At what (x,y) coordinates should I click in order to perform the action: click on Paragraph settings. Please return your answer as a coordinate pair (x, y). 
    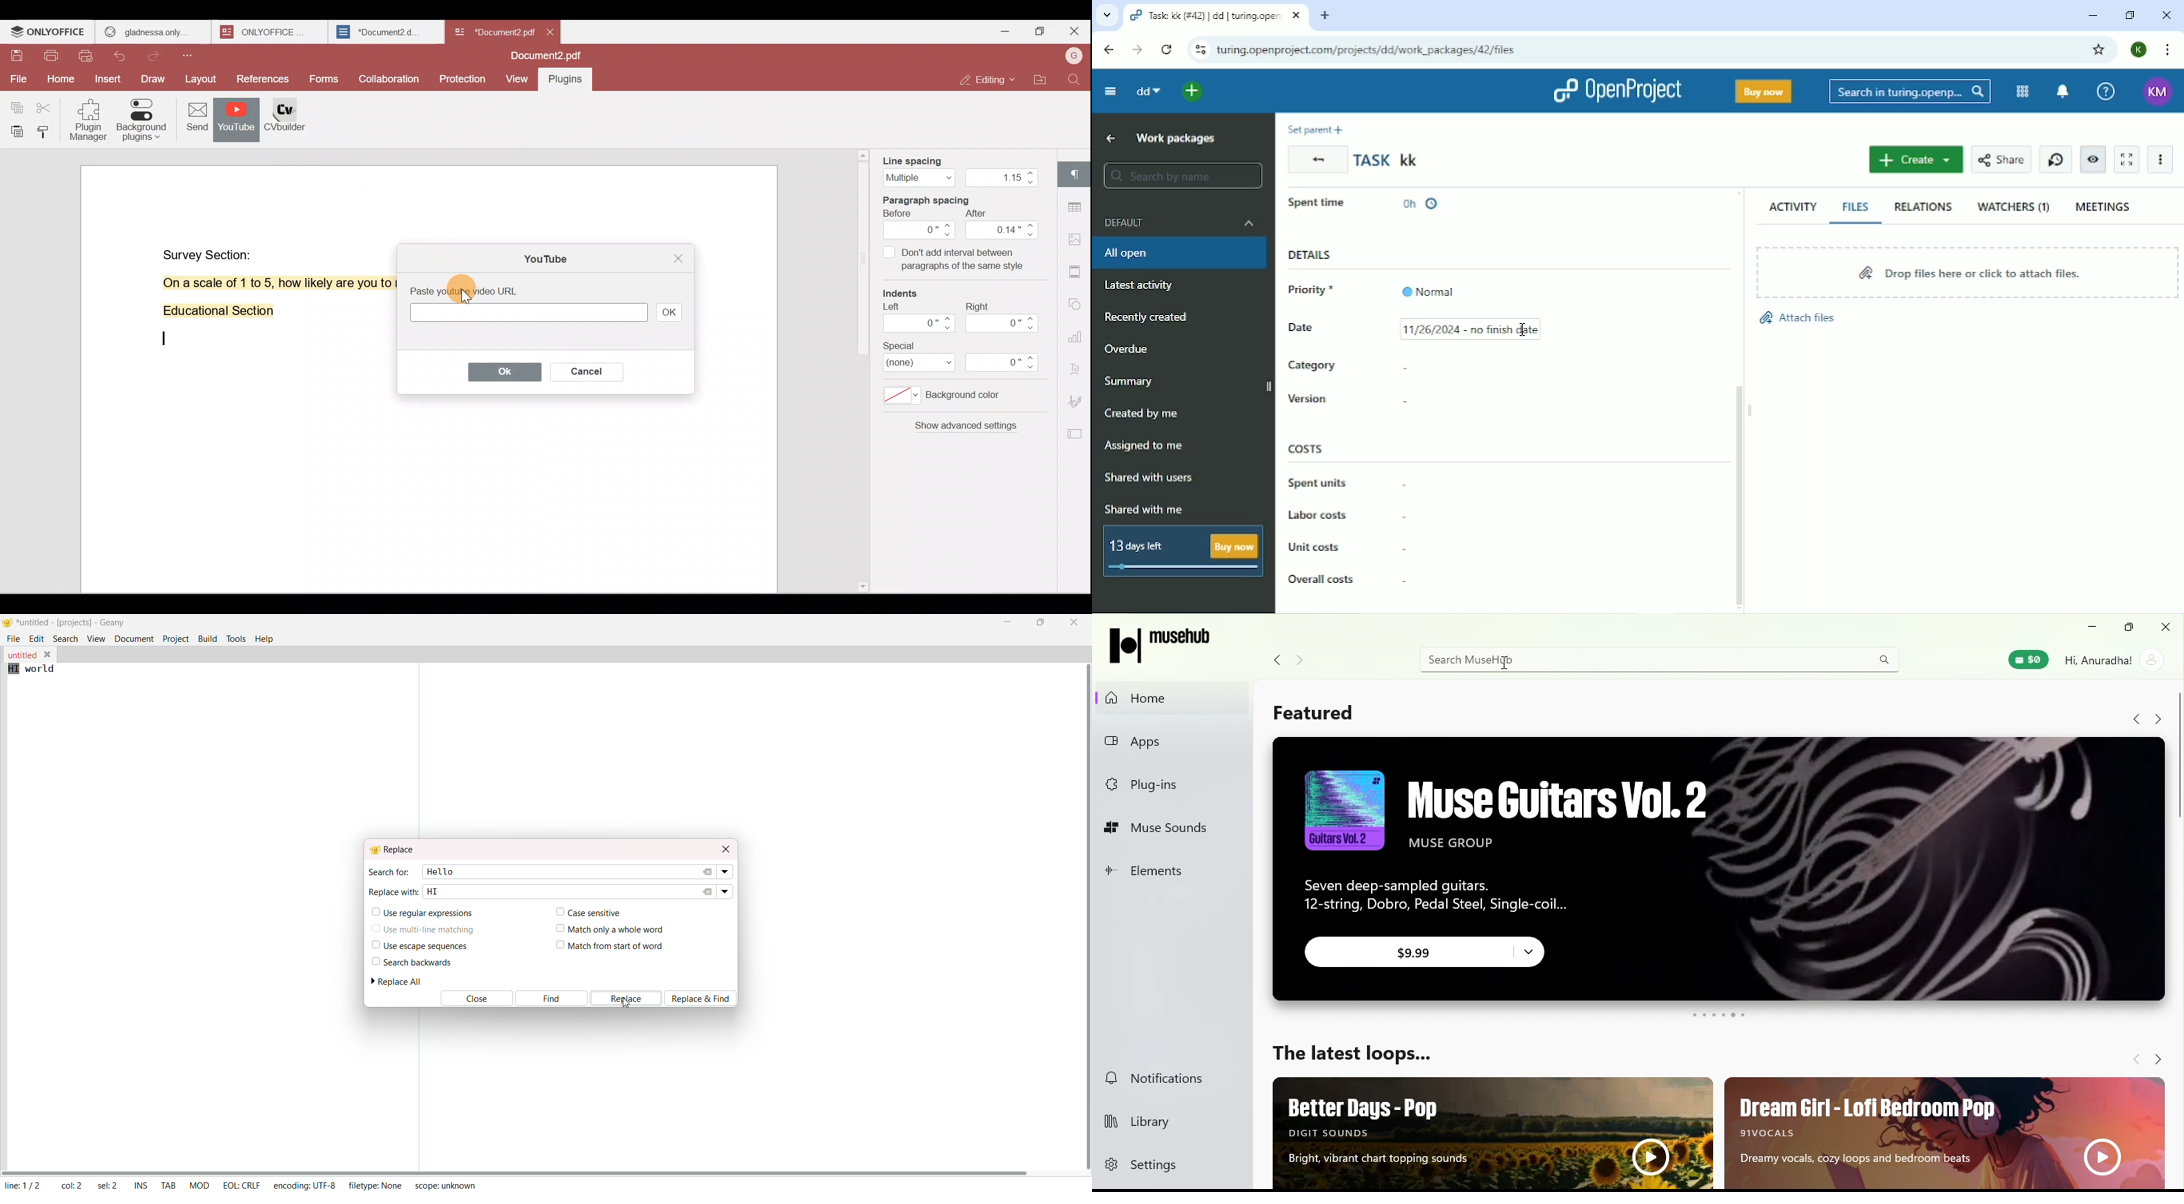
    Looking at the image, I should click on (1077, 173).